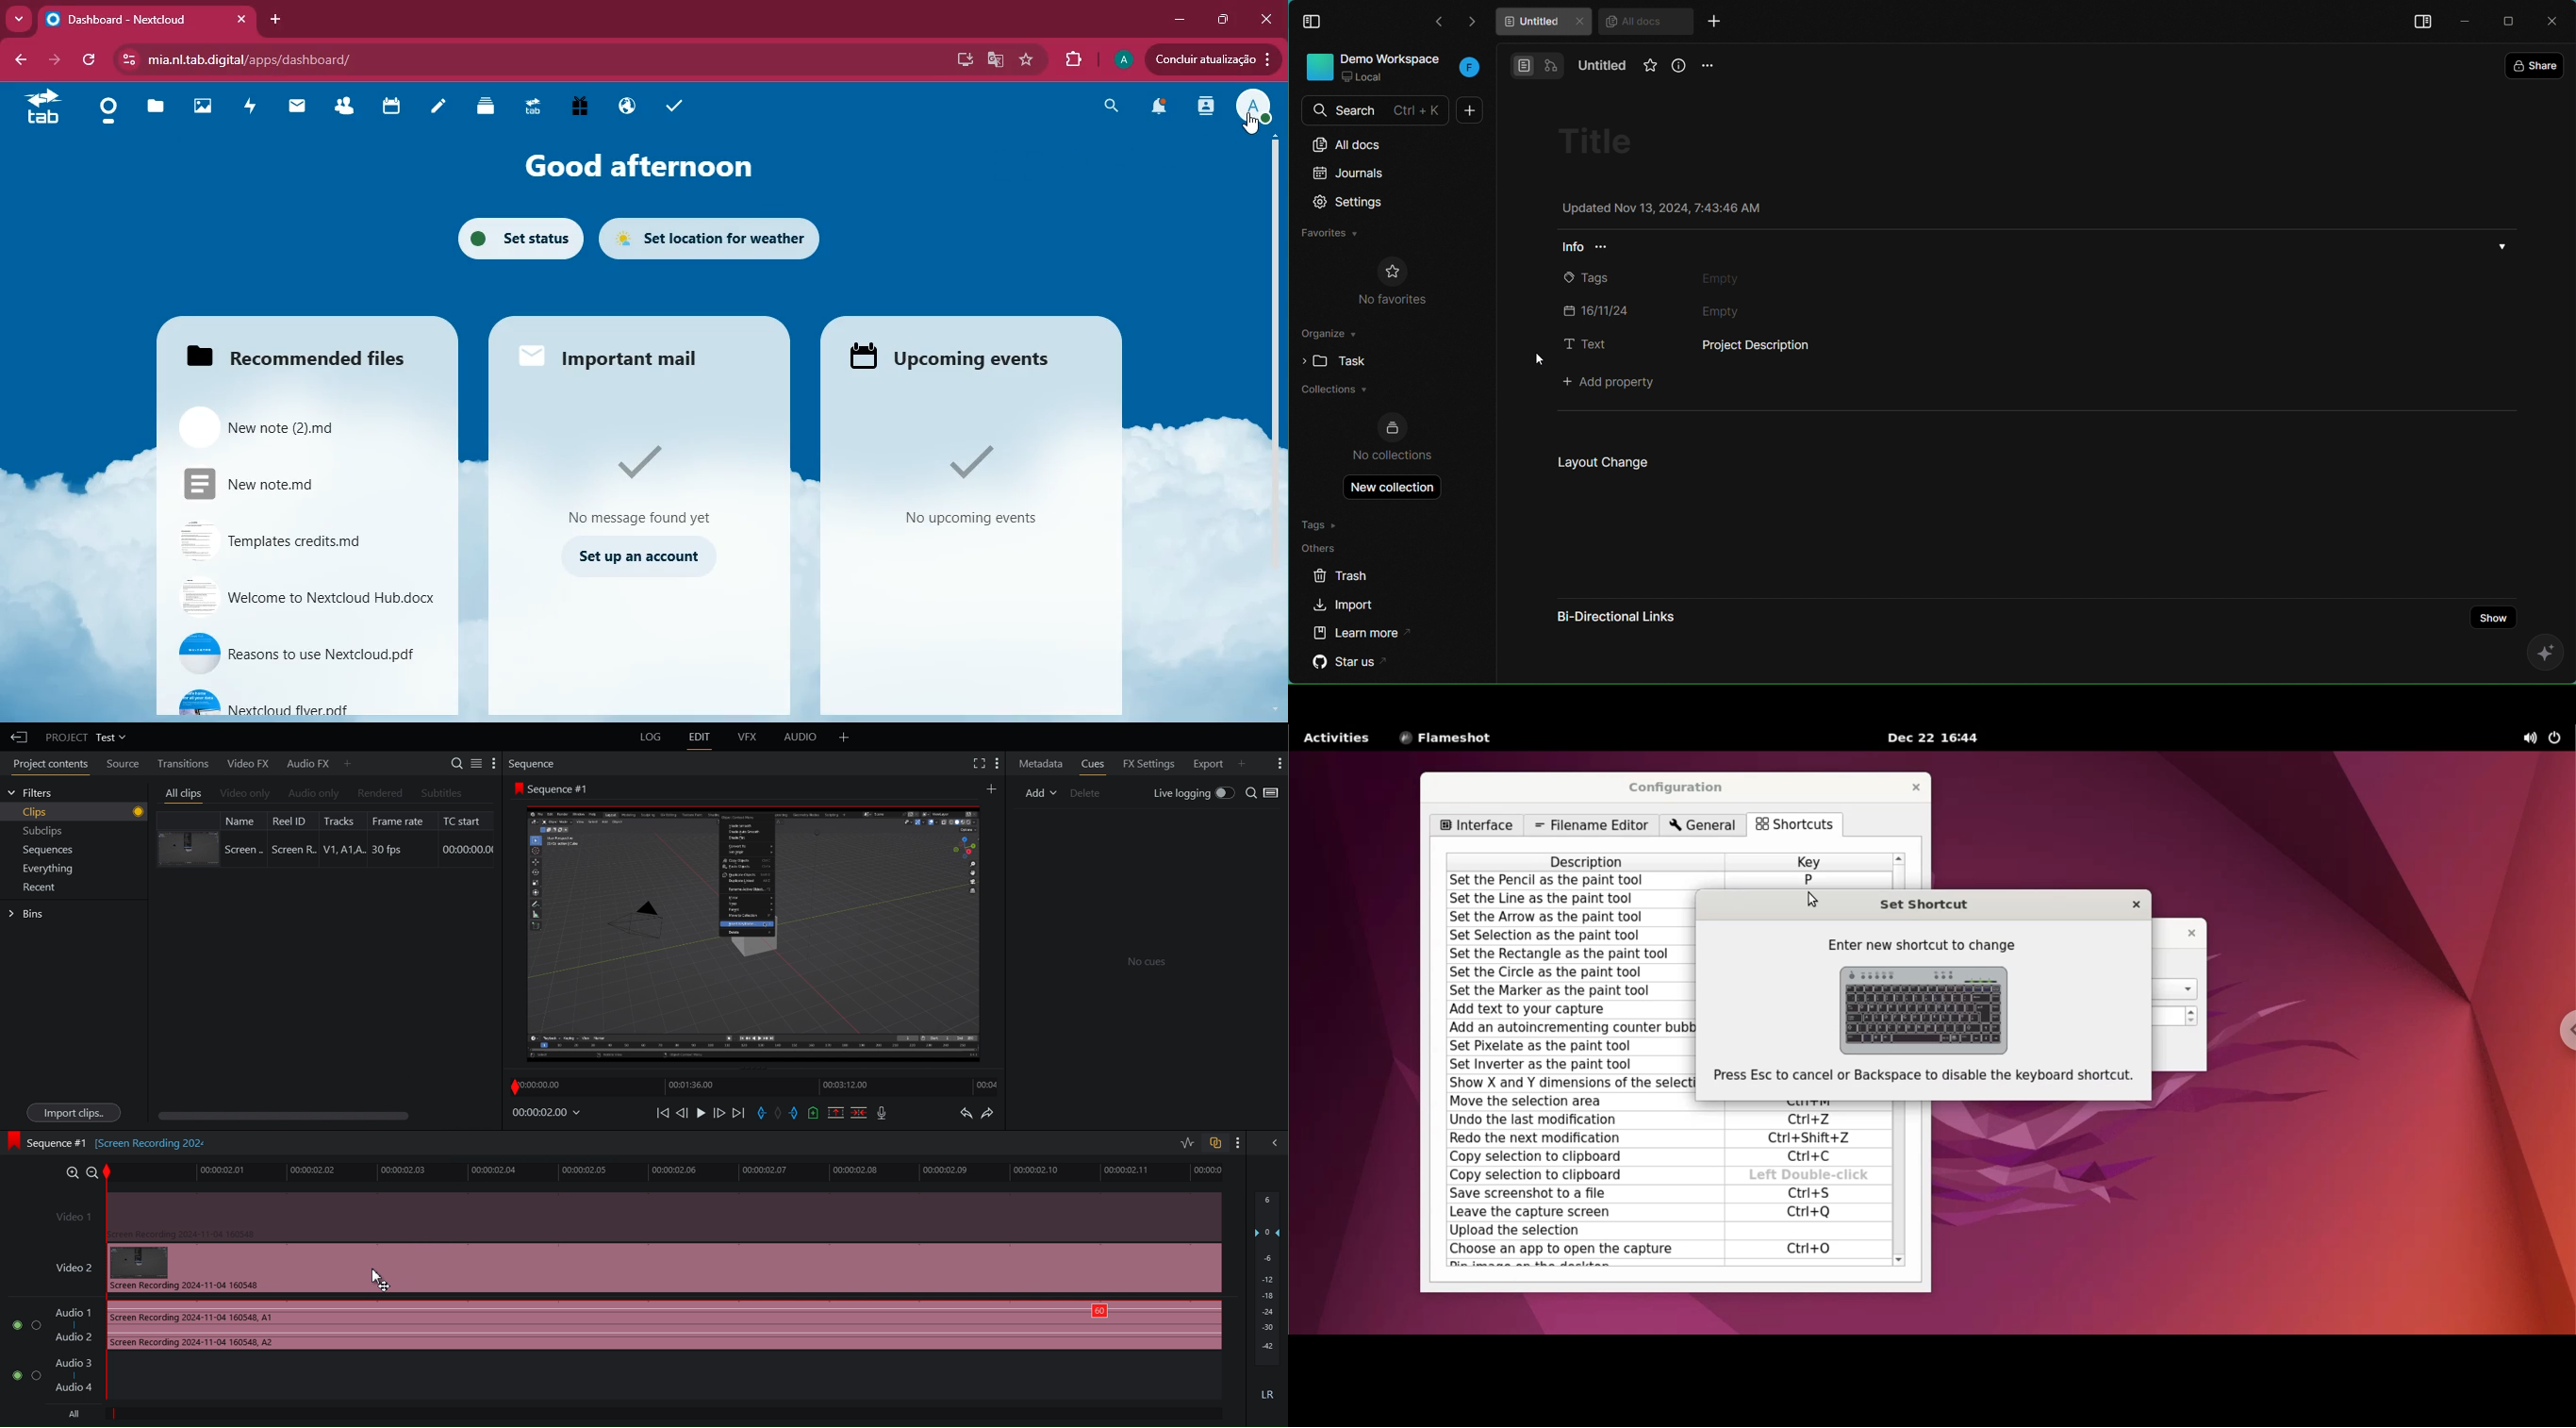 This screenshot has width=2576, height=1428. Describe the element at coordinates (1263, 793) in the screenshot. I see `Search` at that location.